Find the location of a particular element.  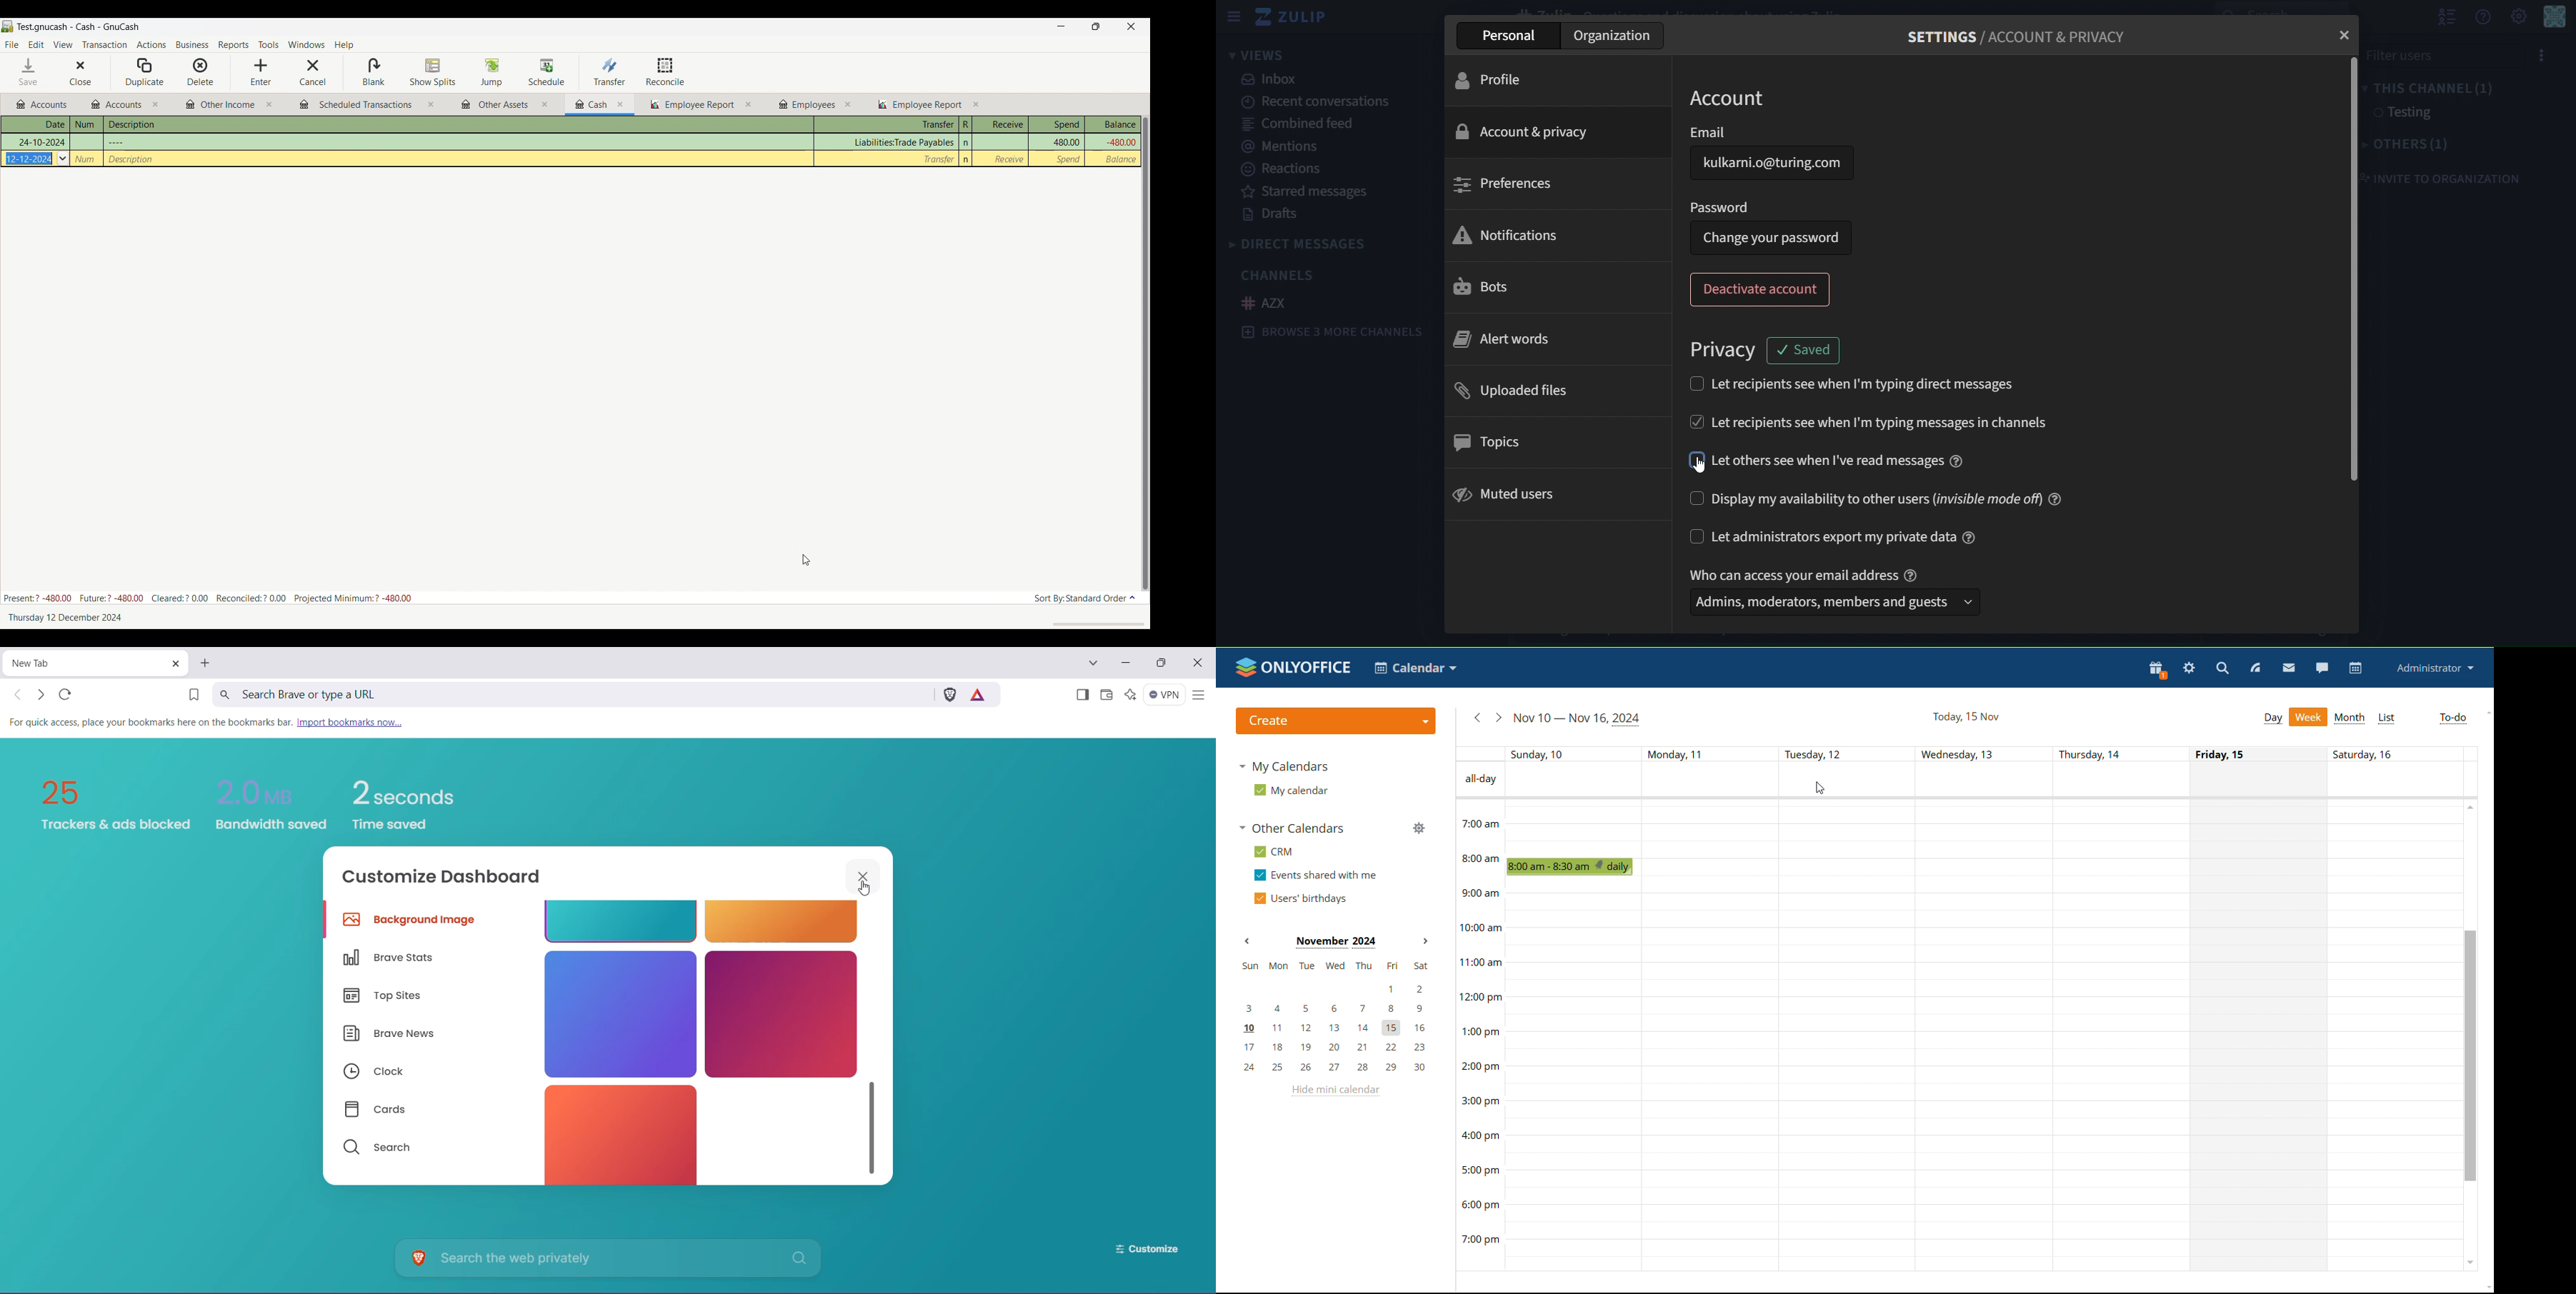

Windows menu is located at coordinates (307, 44).